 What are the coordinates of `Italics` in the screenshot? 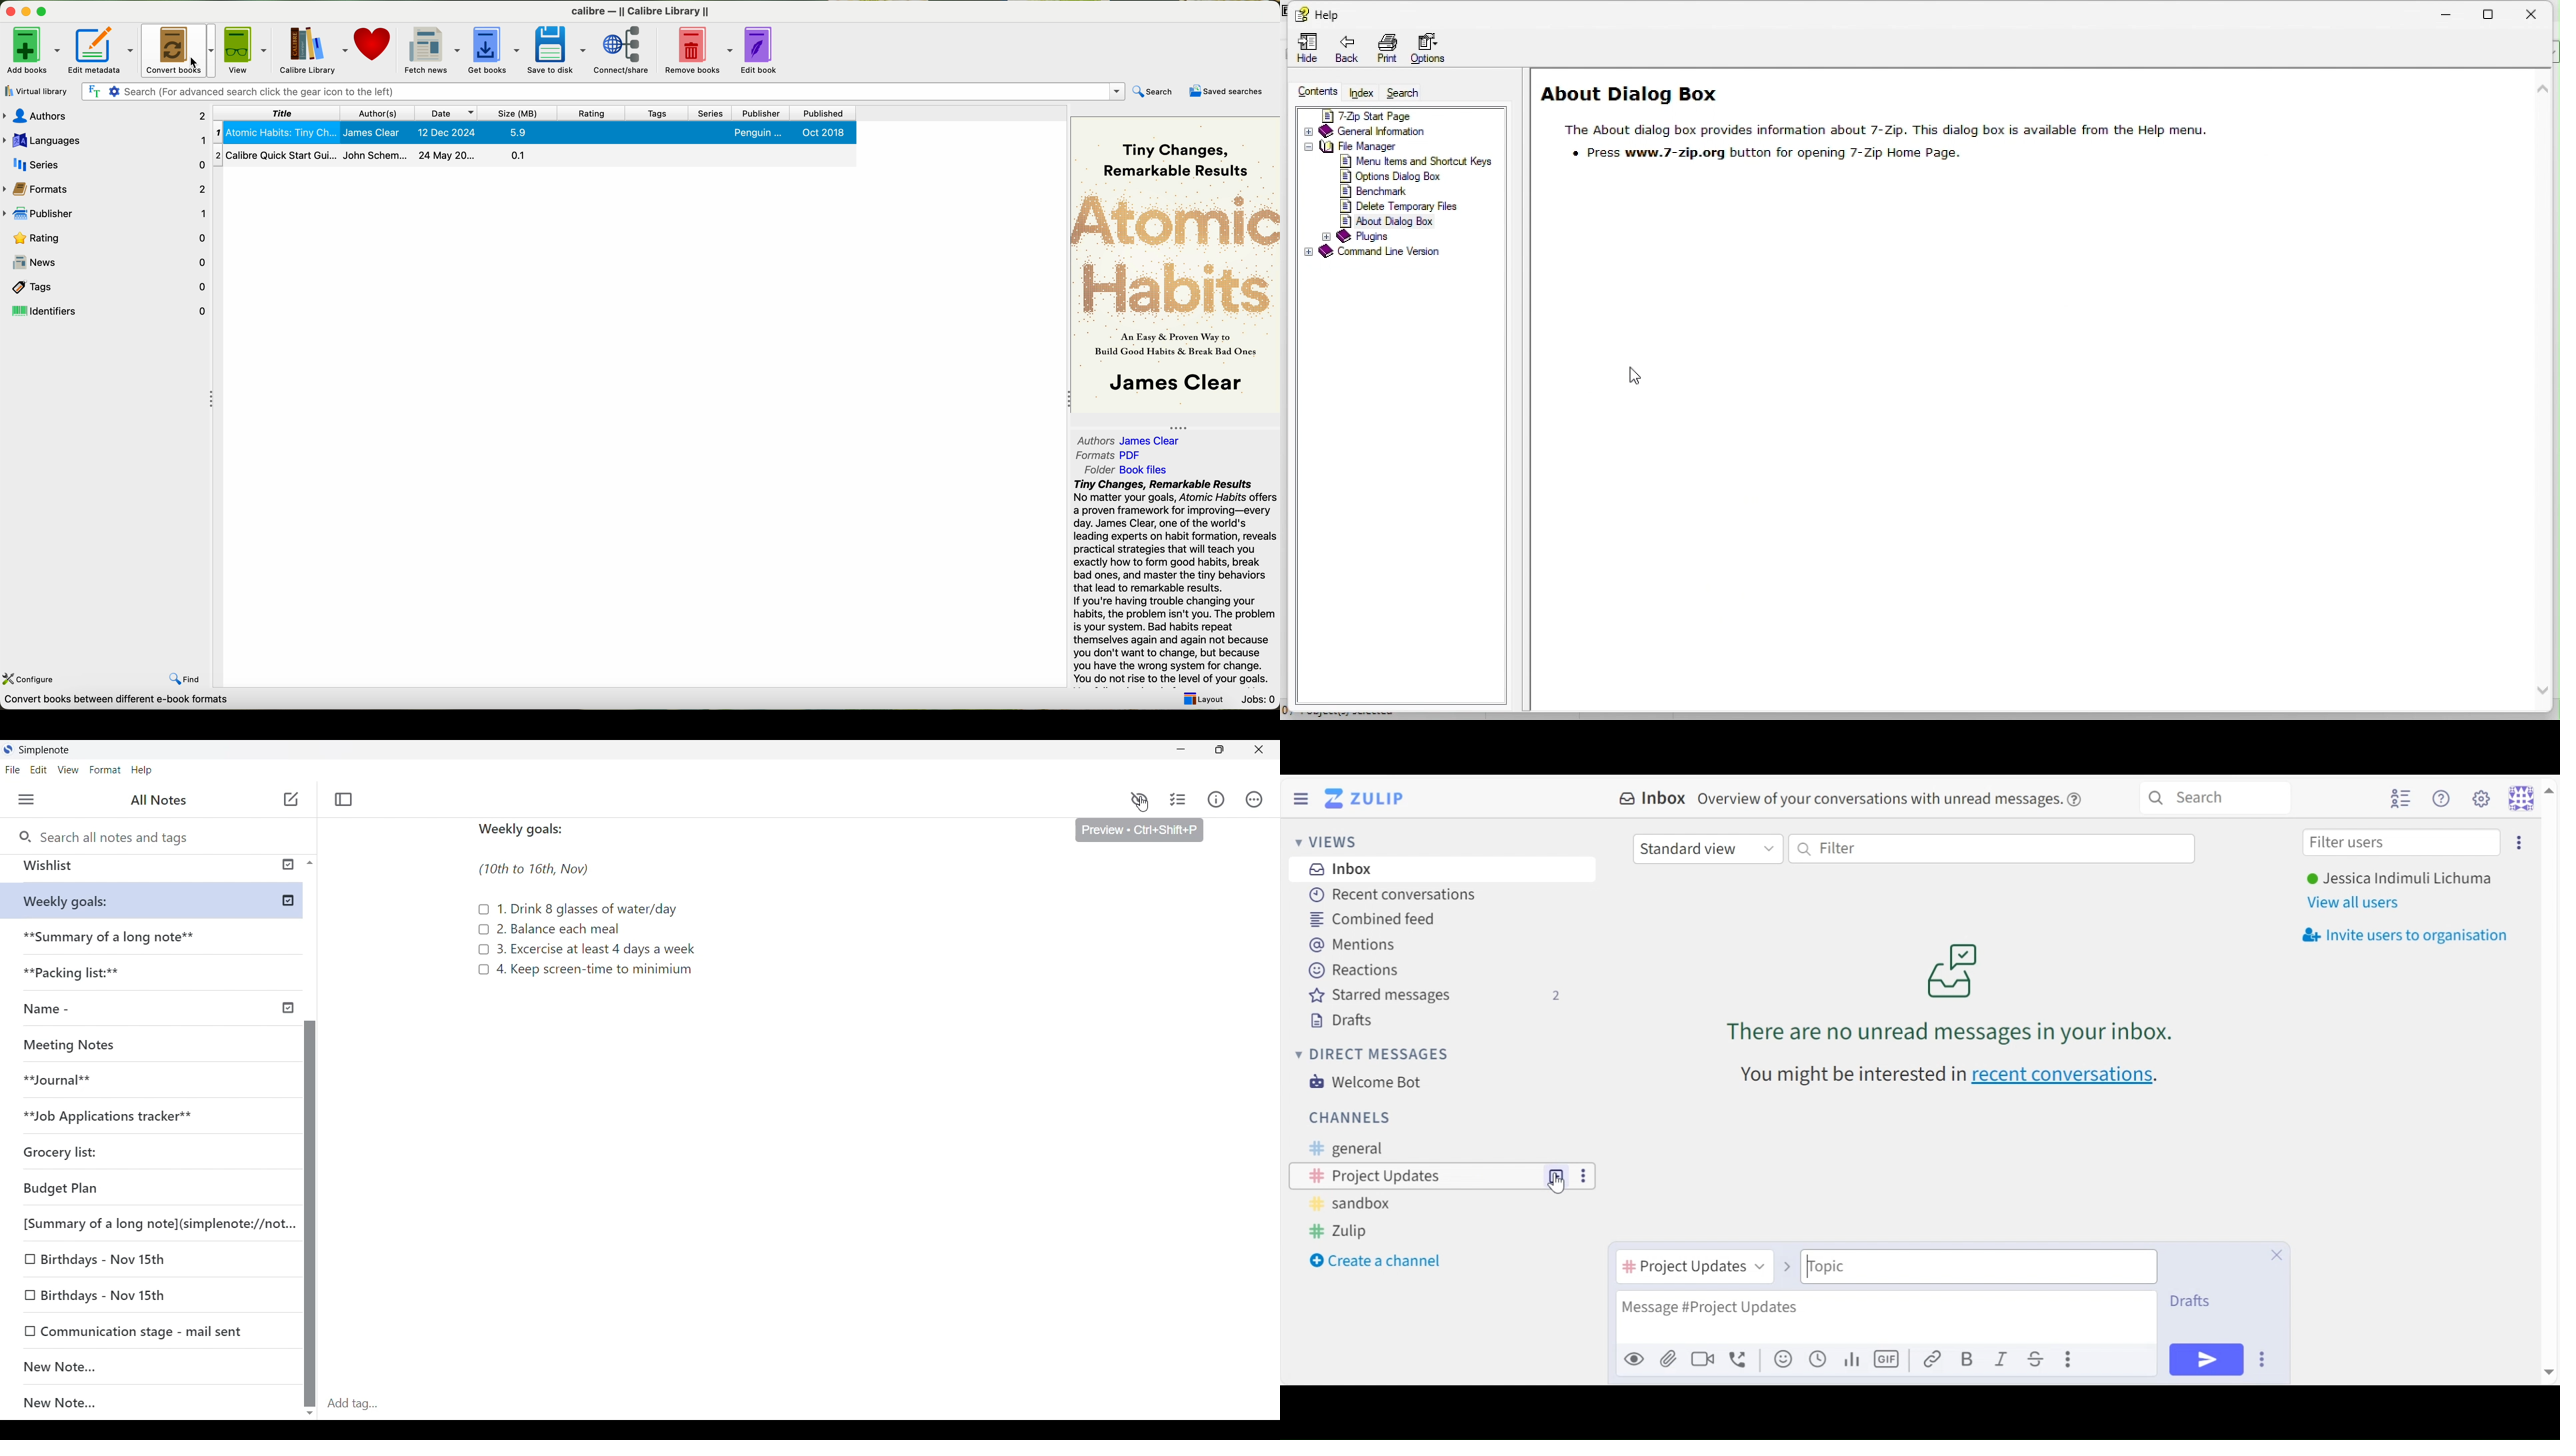 It's located at (2002, 1358).